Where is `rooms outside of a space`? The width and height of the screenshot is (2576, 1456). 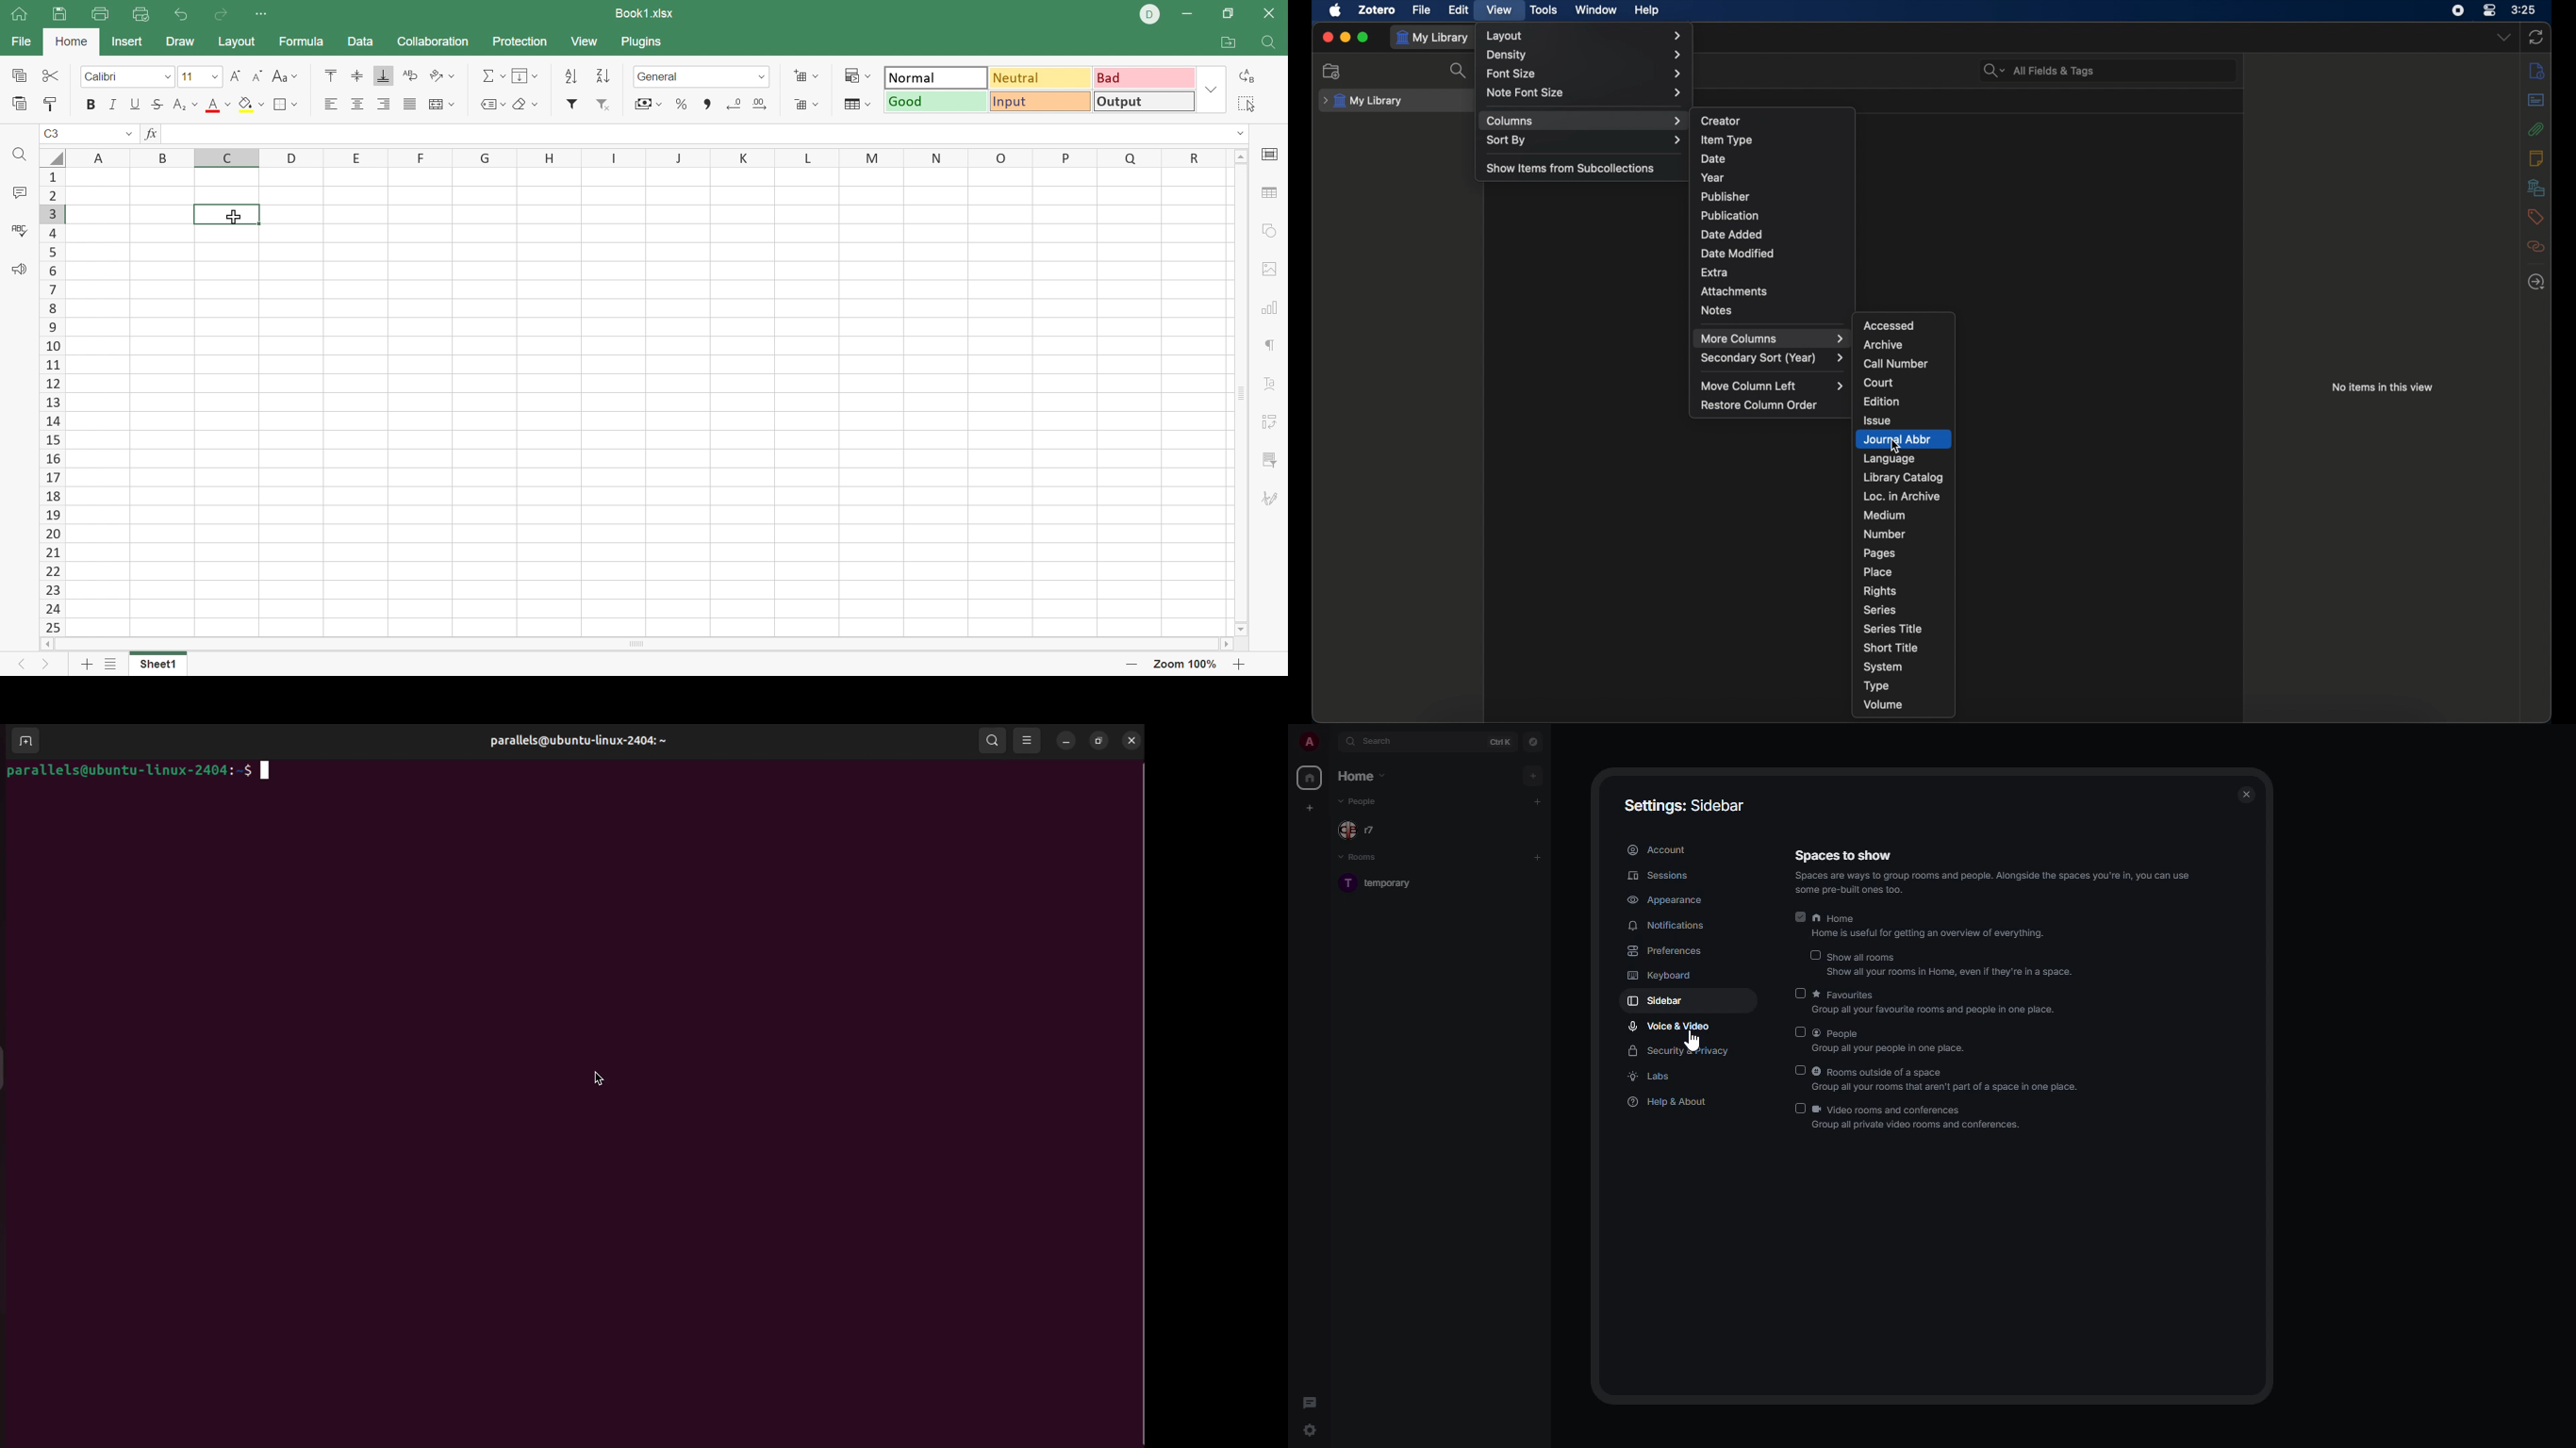
rooms outside of a space is located at coordinates (1948, 1079).